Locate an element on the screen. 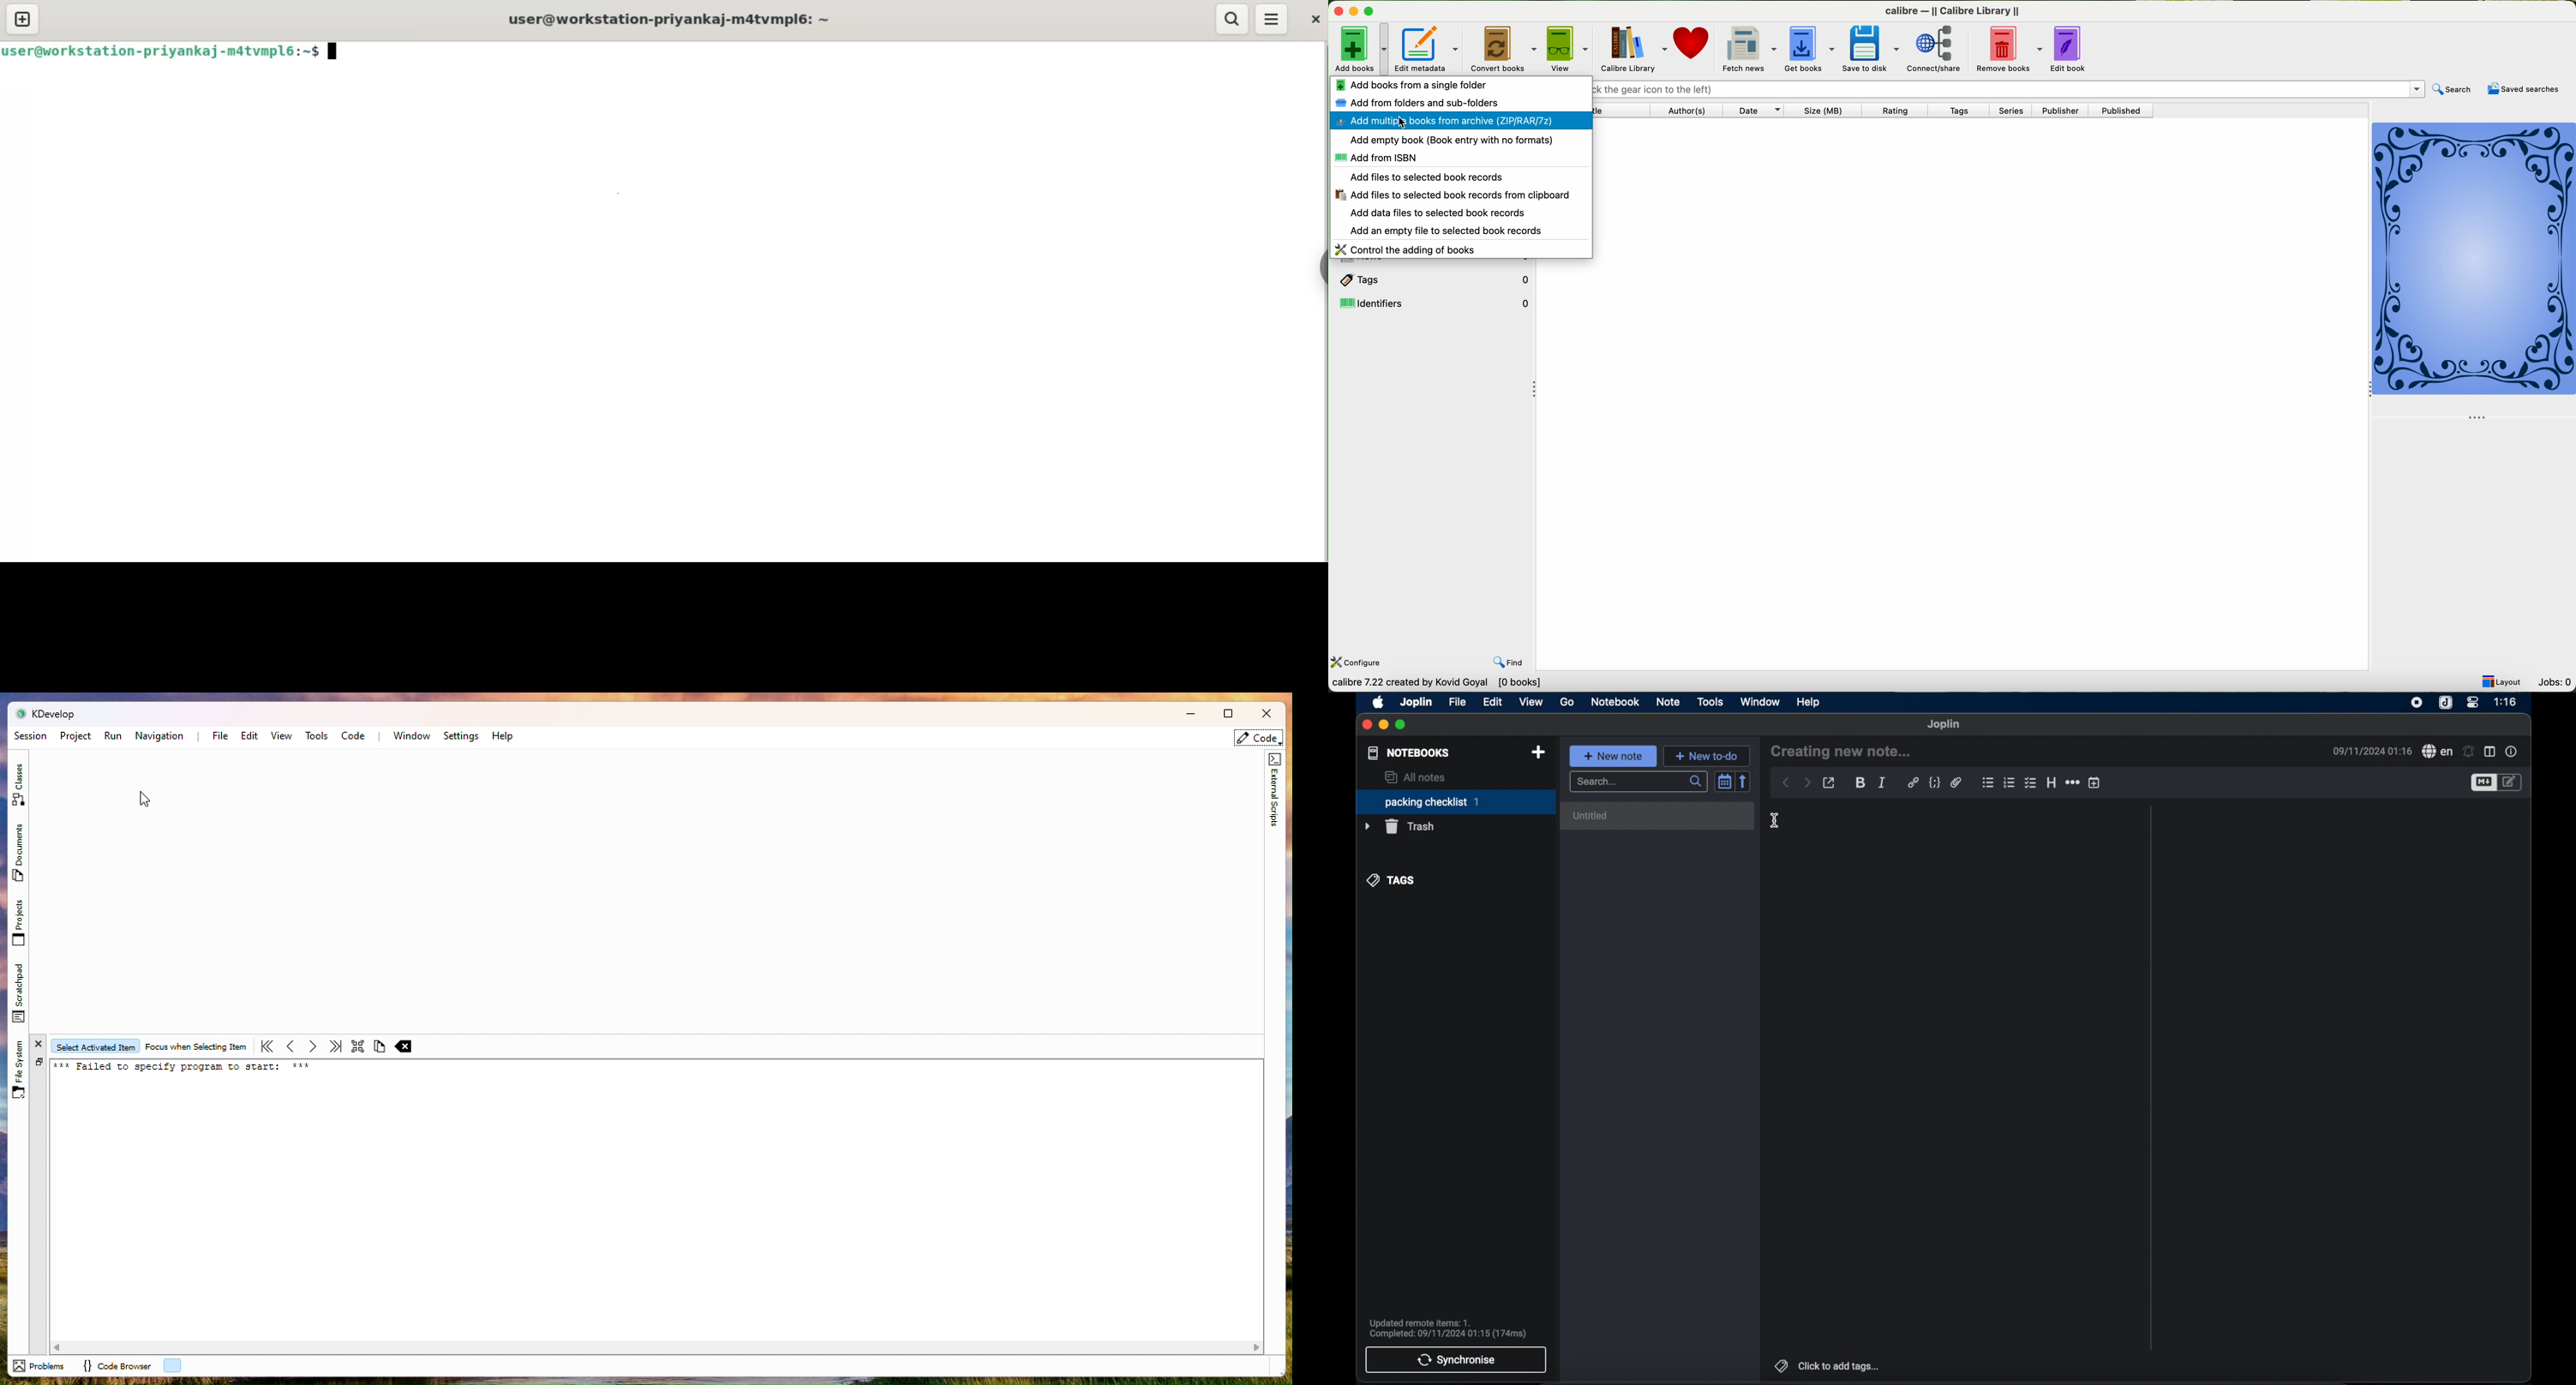 Image resolution: width=2576 pixels, height=1400 pixels. date is located at coordinates (1758, 111).